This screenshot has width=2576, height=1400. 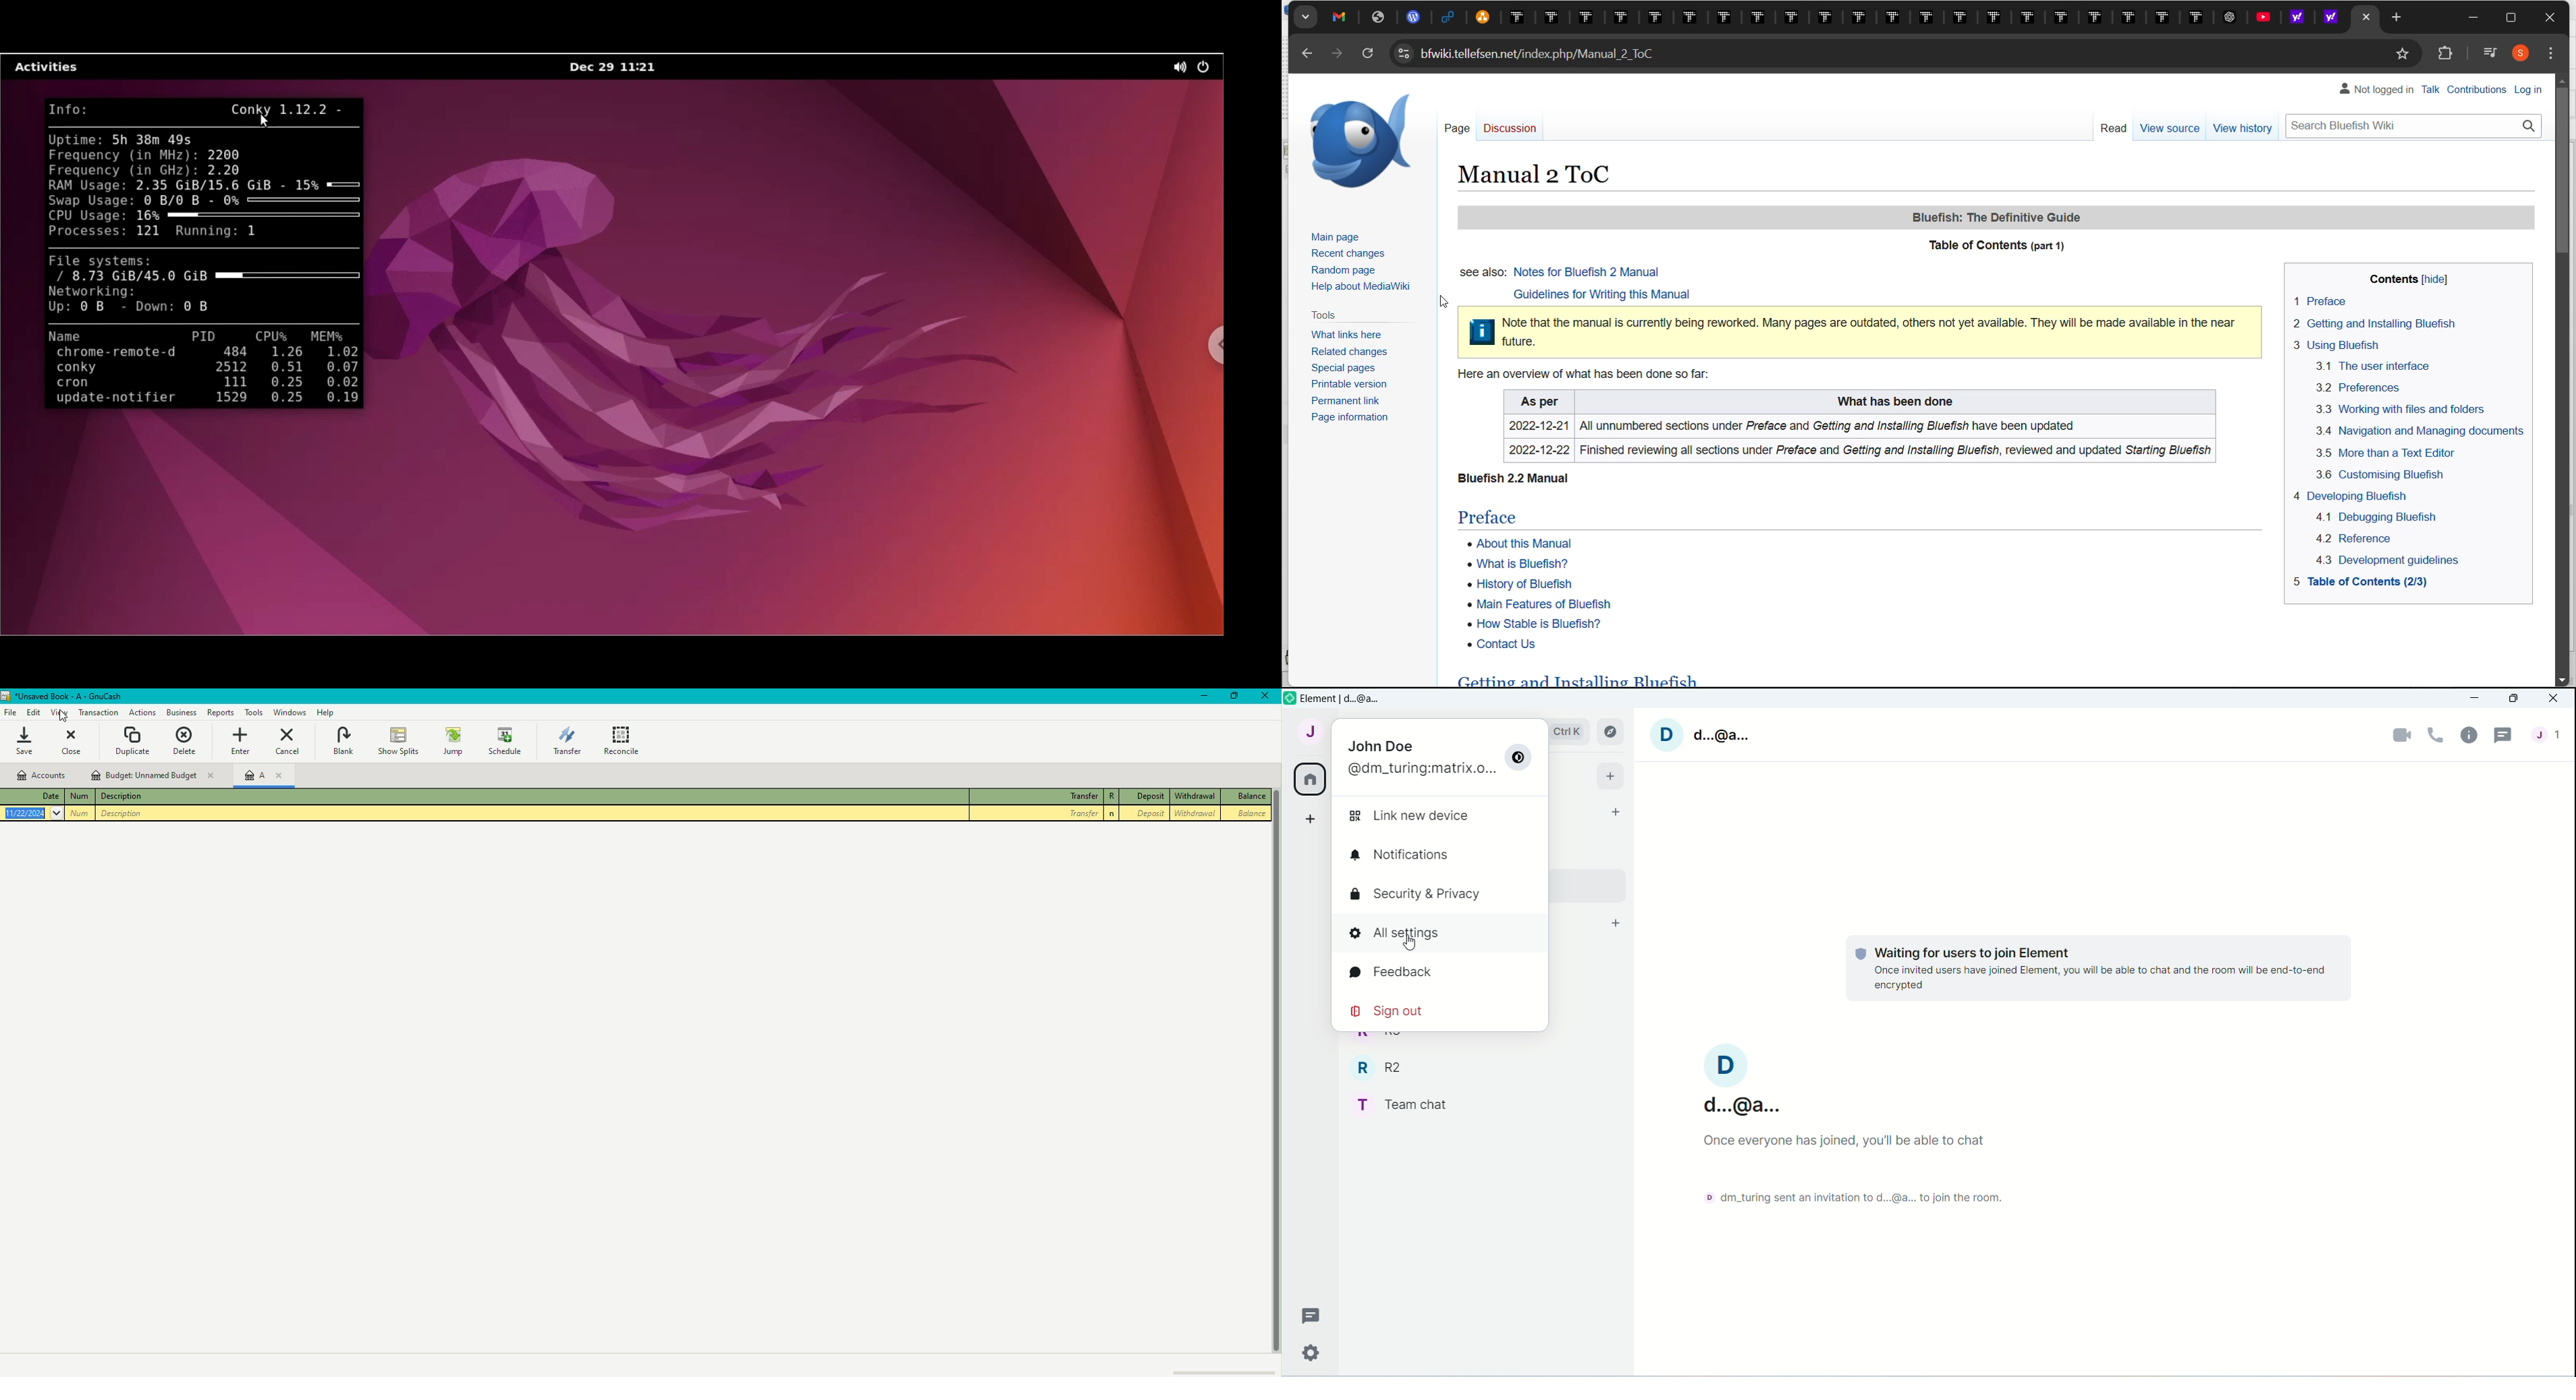 I want to click on Threads, so click(x=2505, y=737).